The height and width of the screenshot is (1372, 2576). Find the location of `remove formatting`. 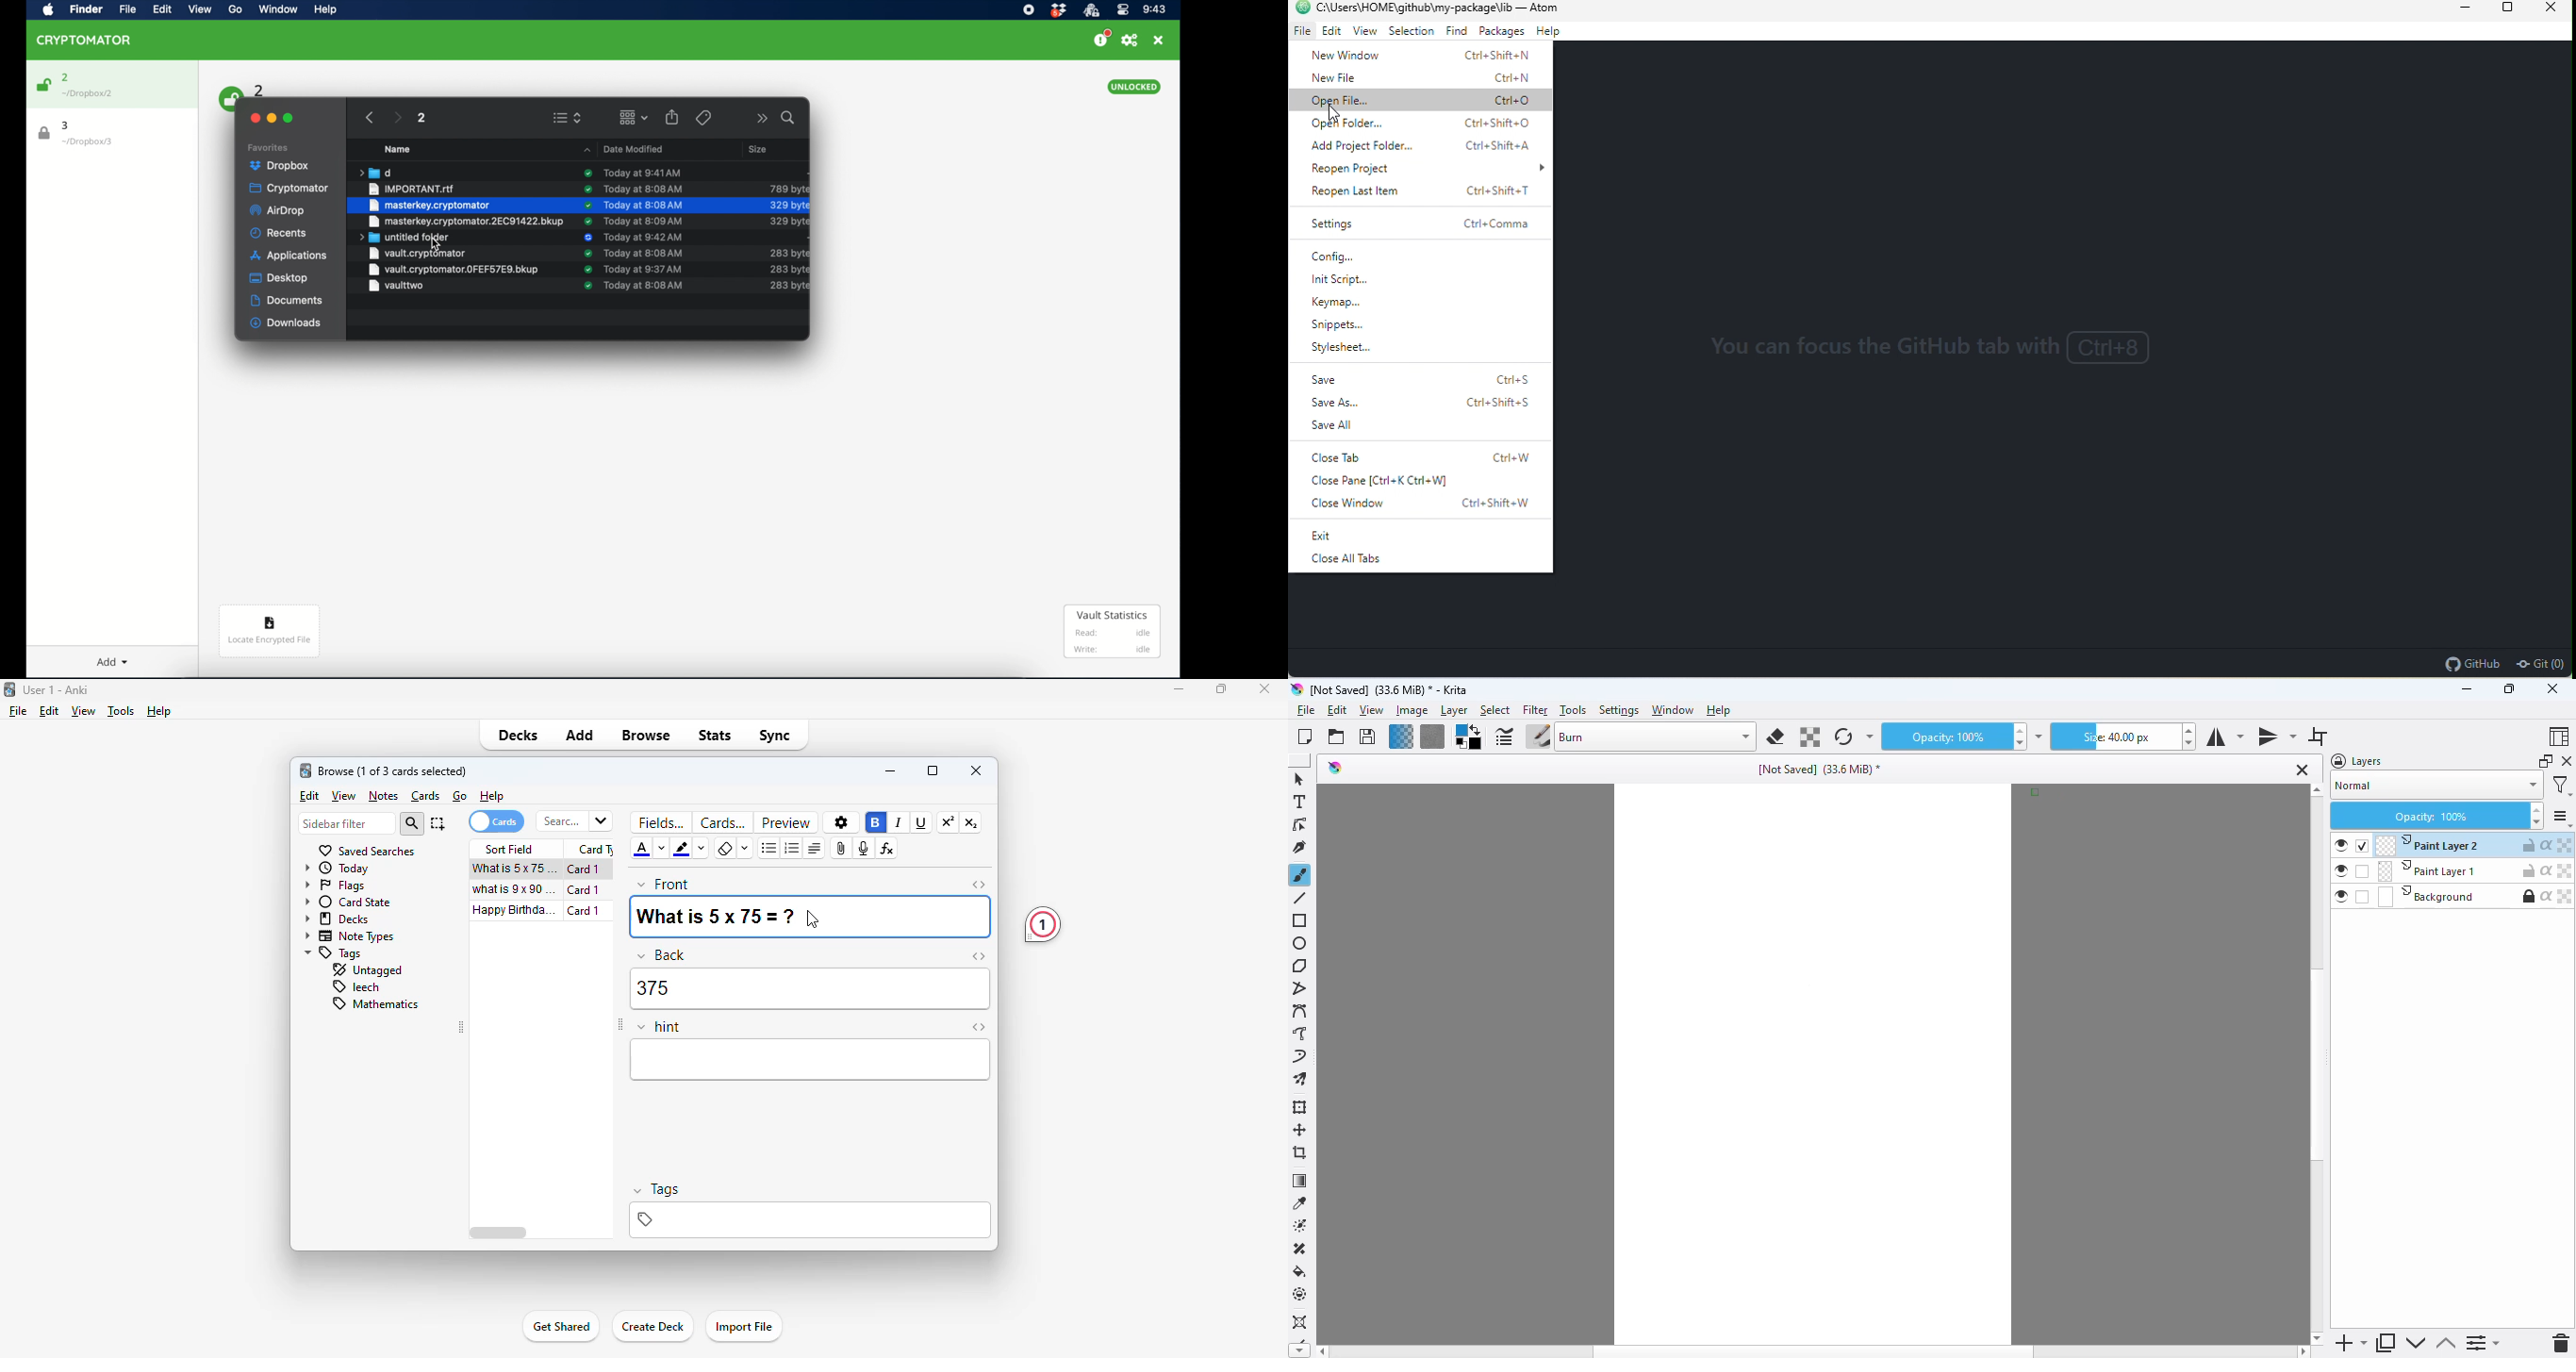

remove formatting is located at coordinates (726, 848).